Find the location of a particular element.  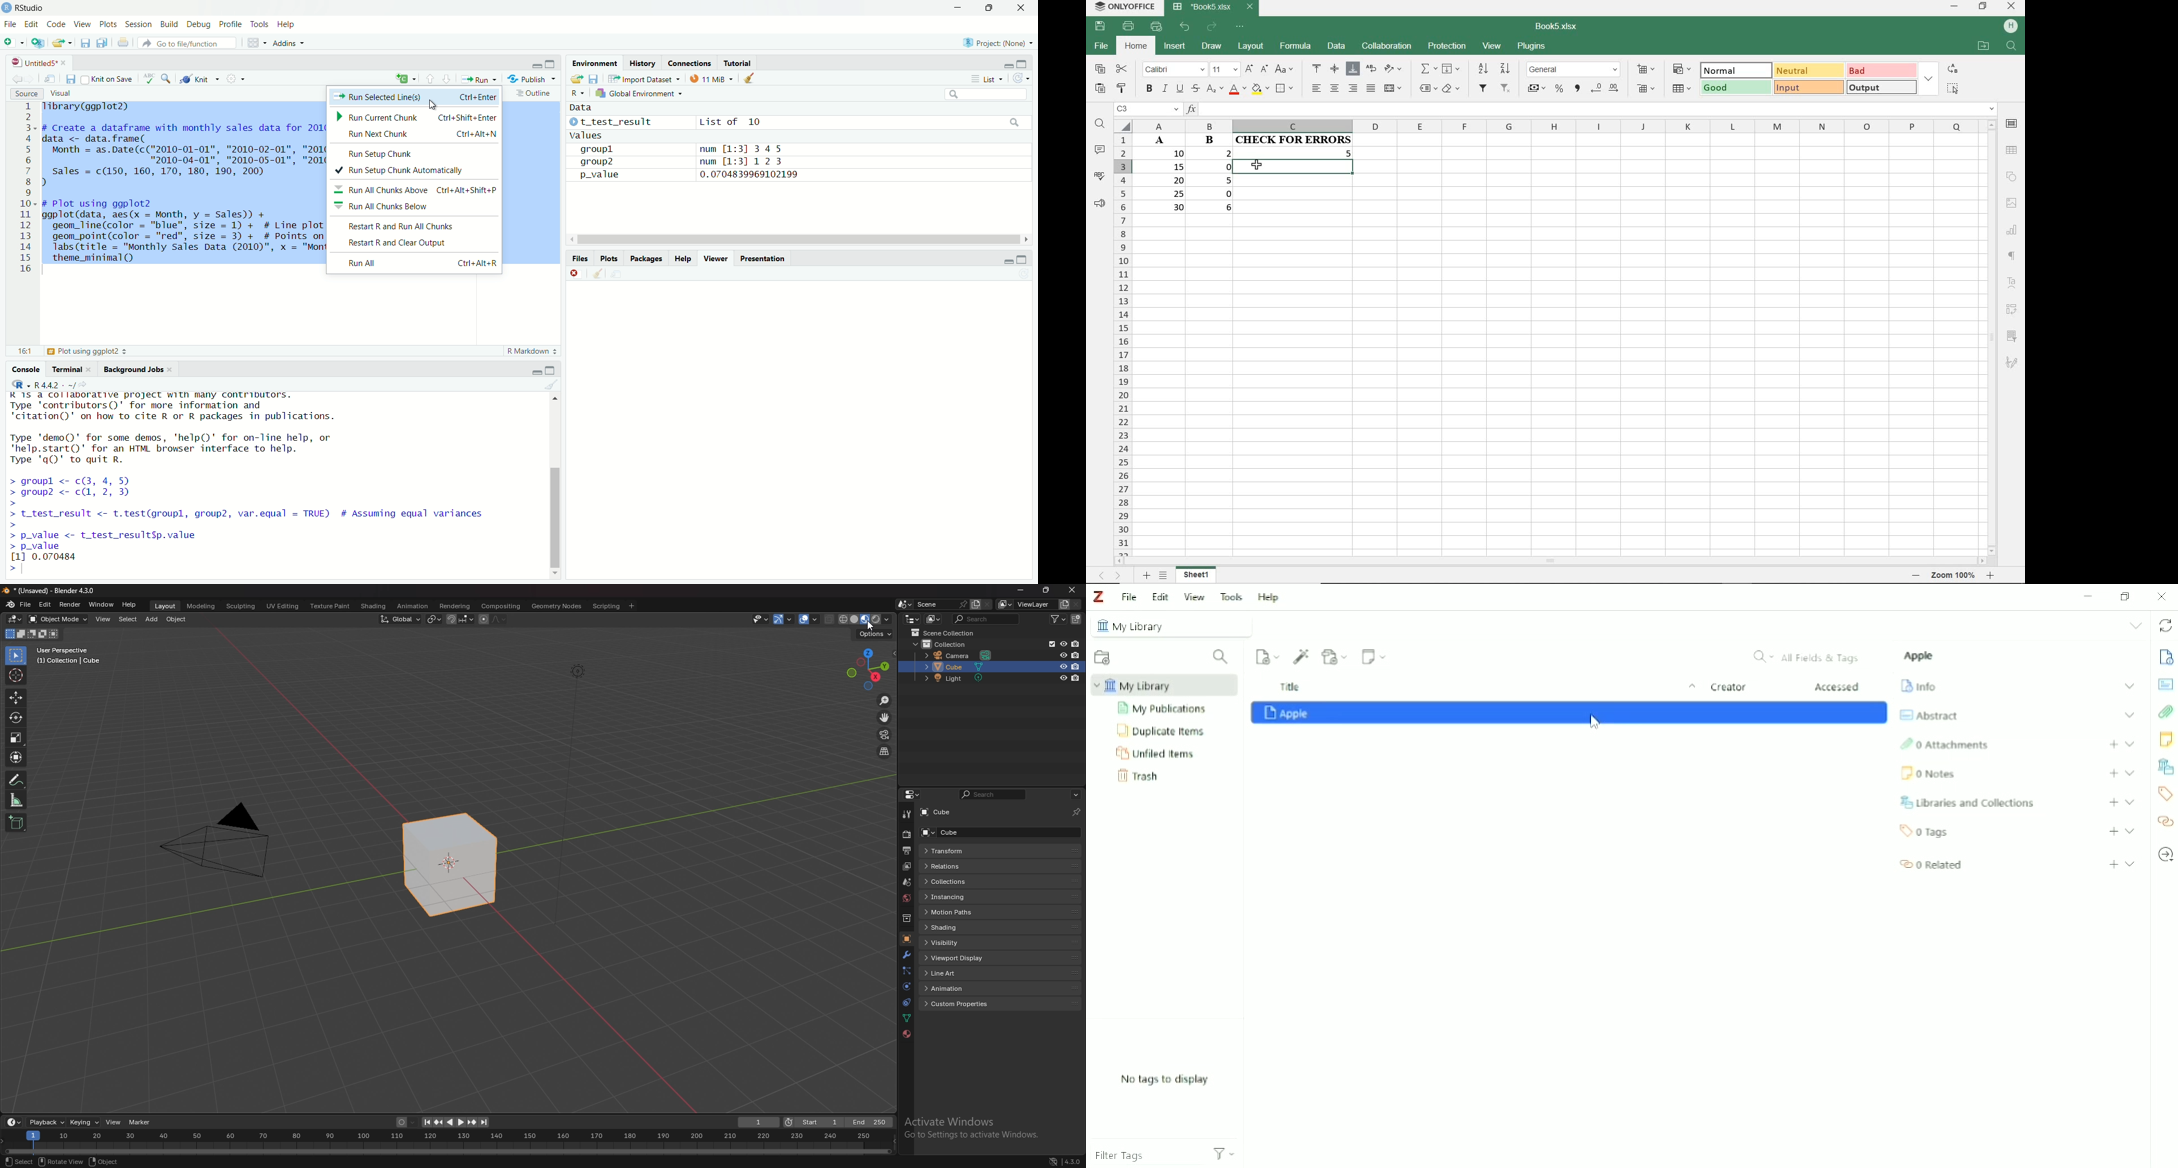

help is located at coordinates (130, 605).